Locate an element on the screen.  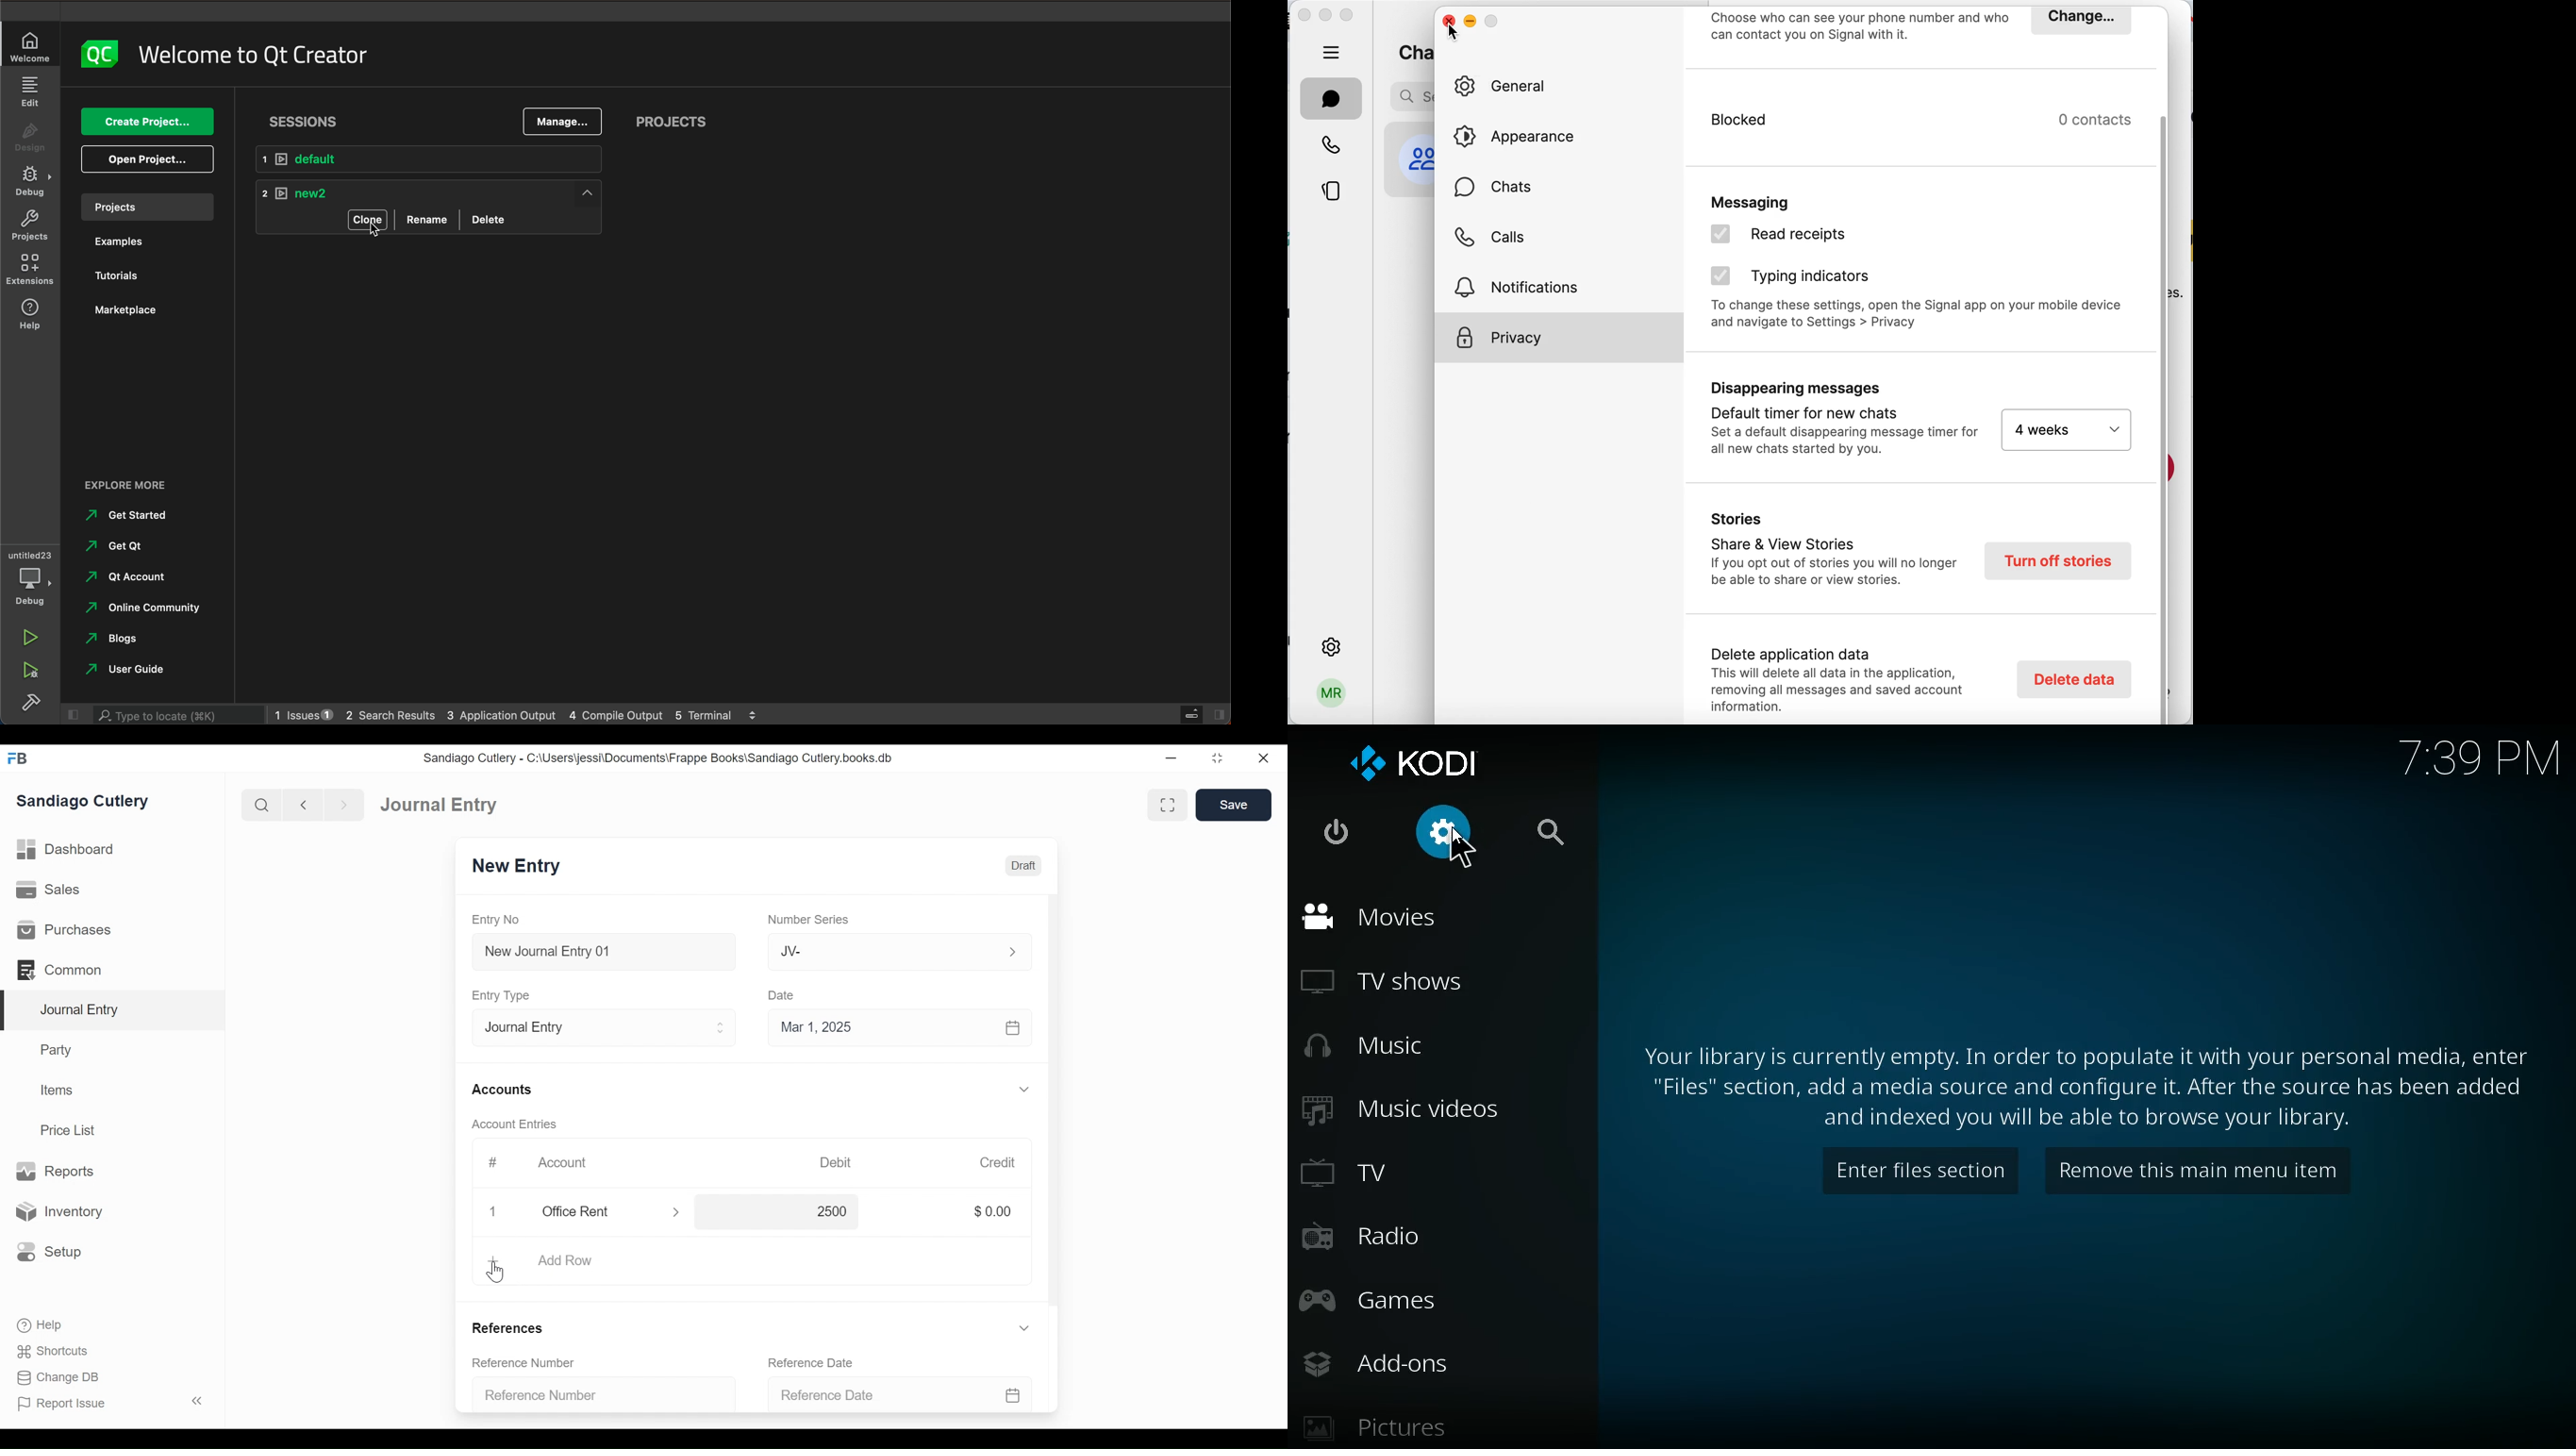
2500 is located at coordinates (780, 1212).